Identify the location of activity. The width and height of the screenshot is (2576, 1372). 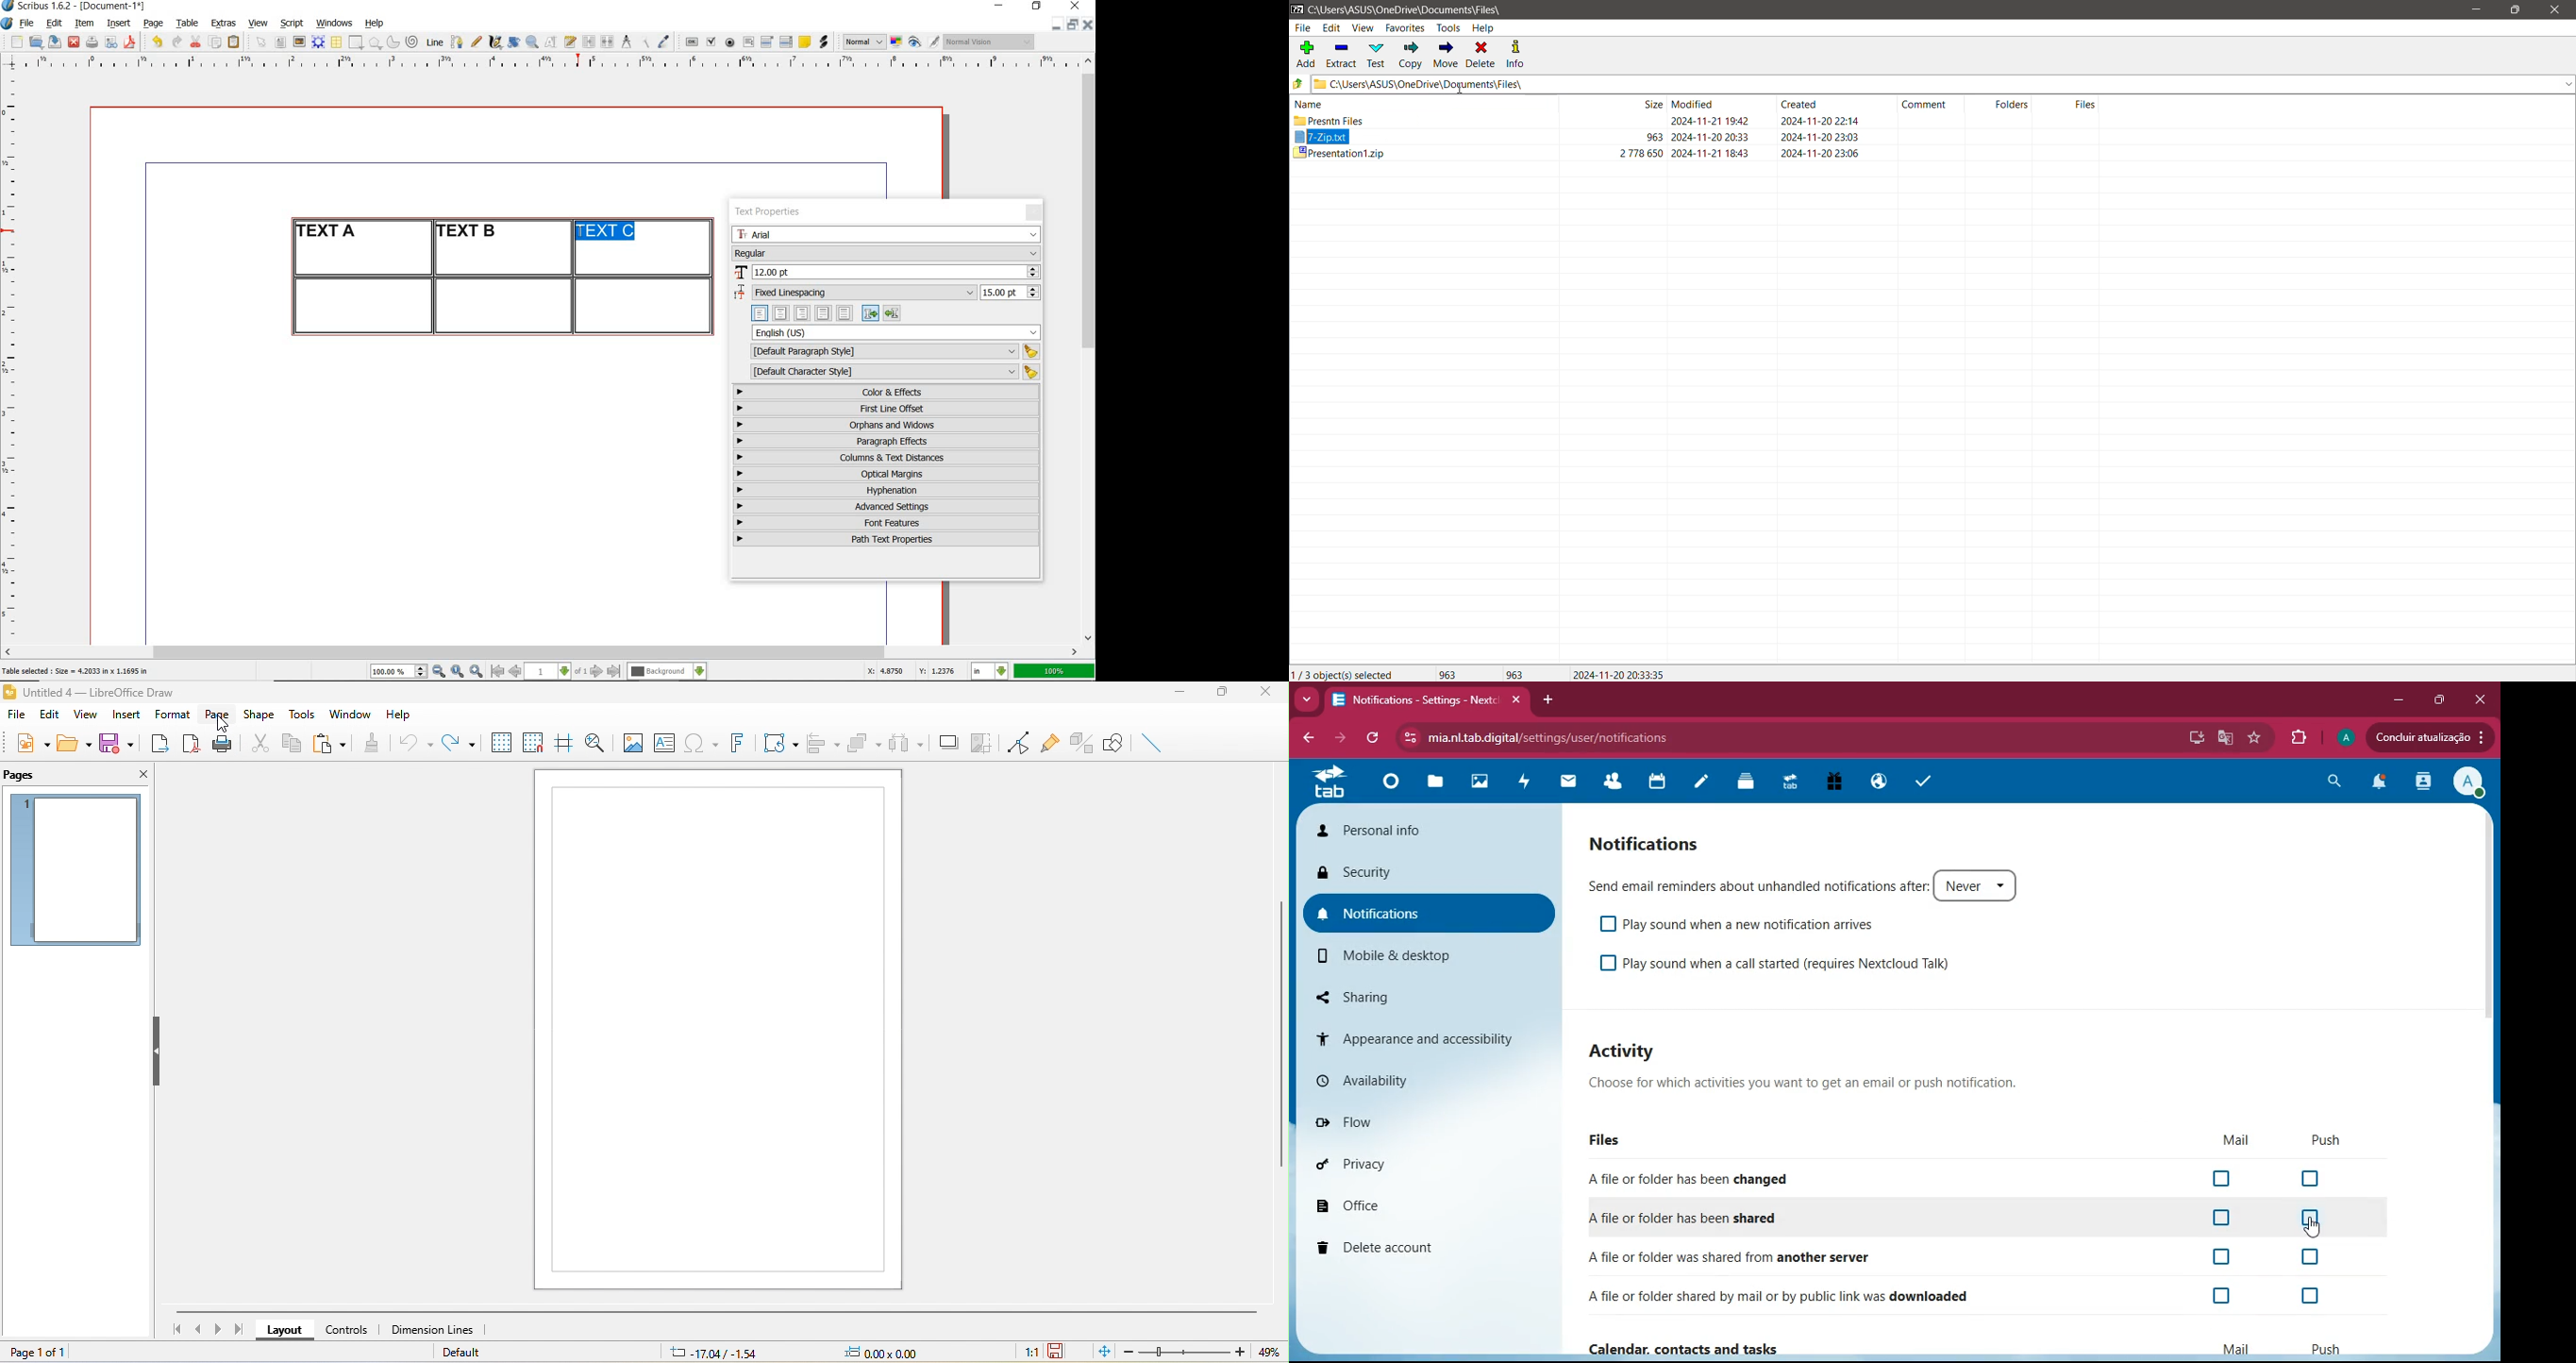
(2421, 782).